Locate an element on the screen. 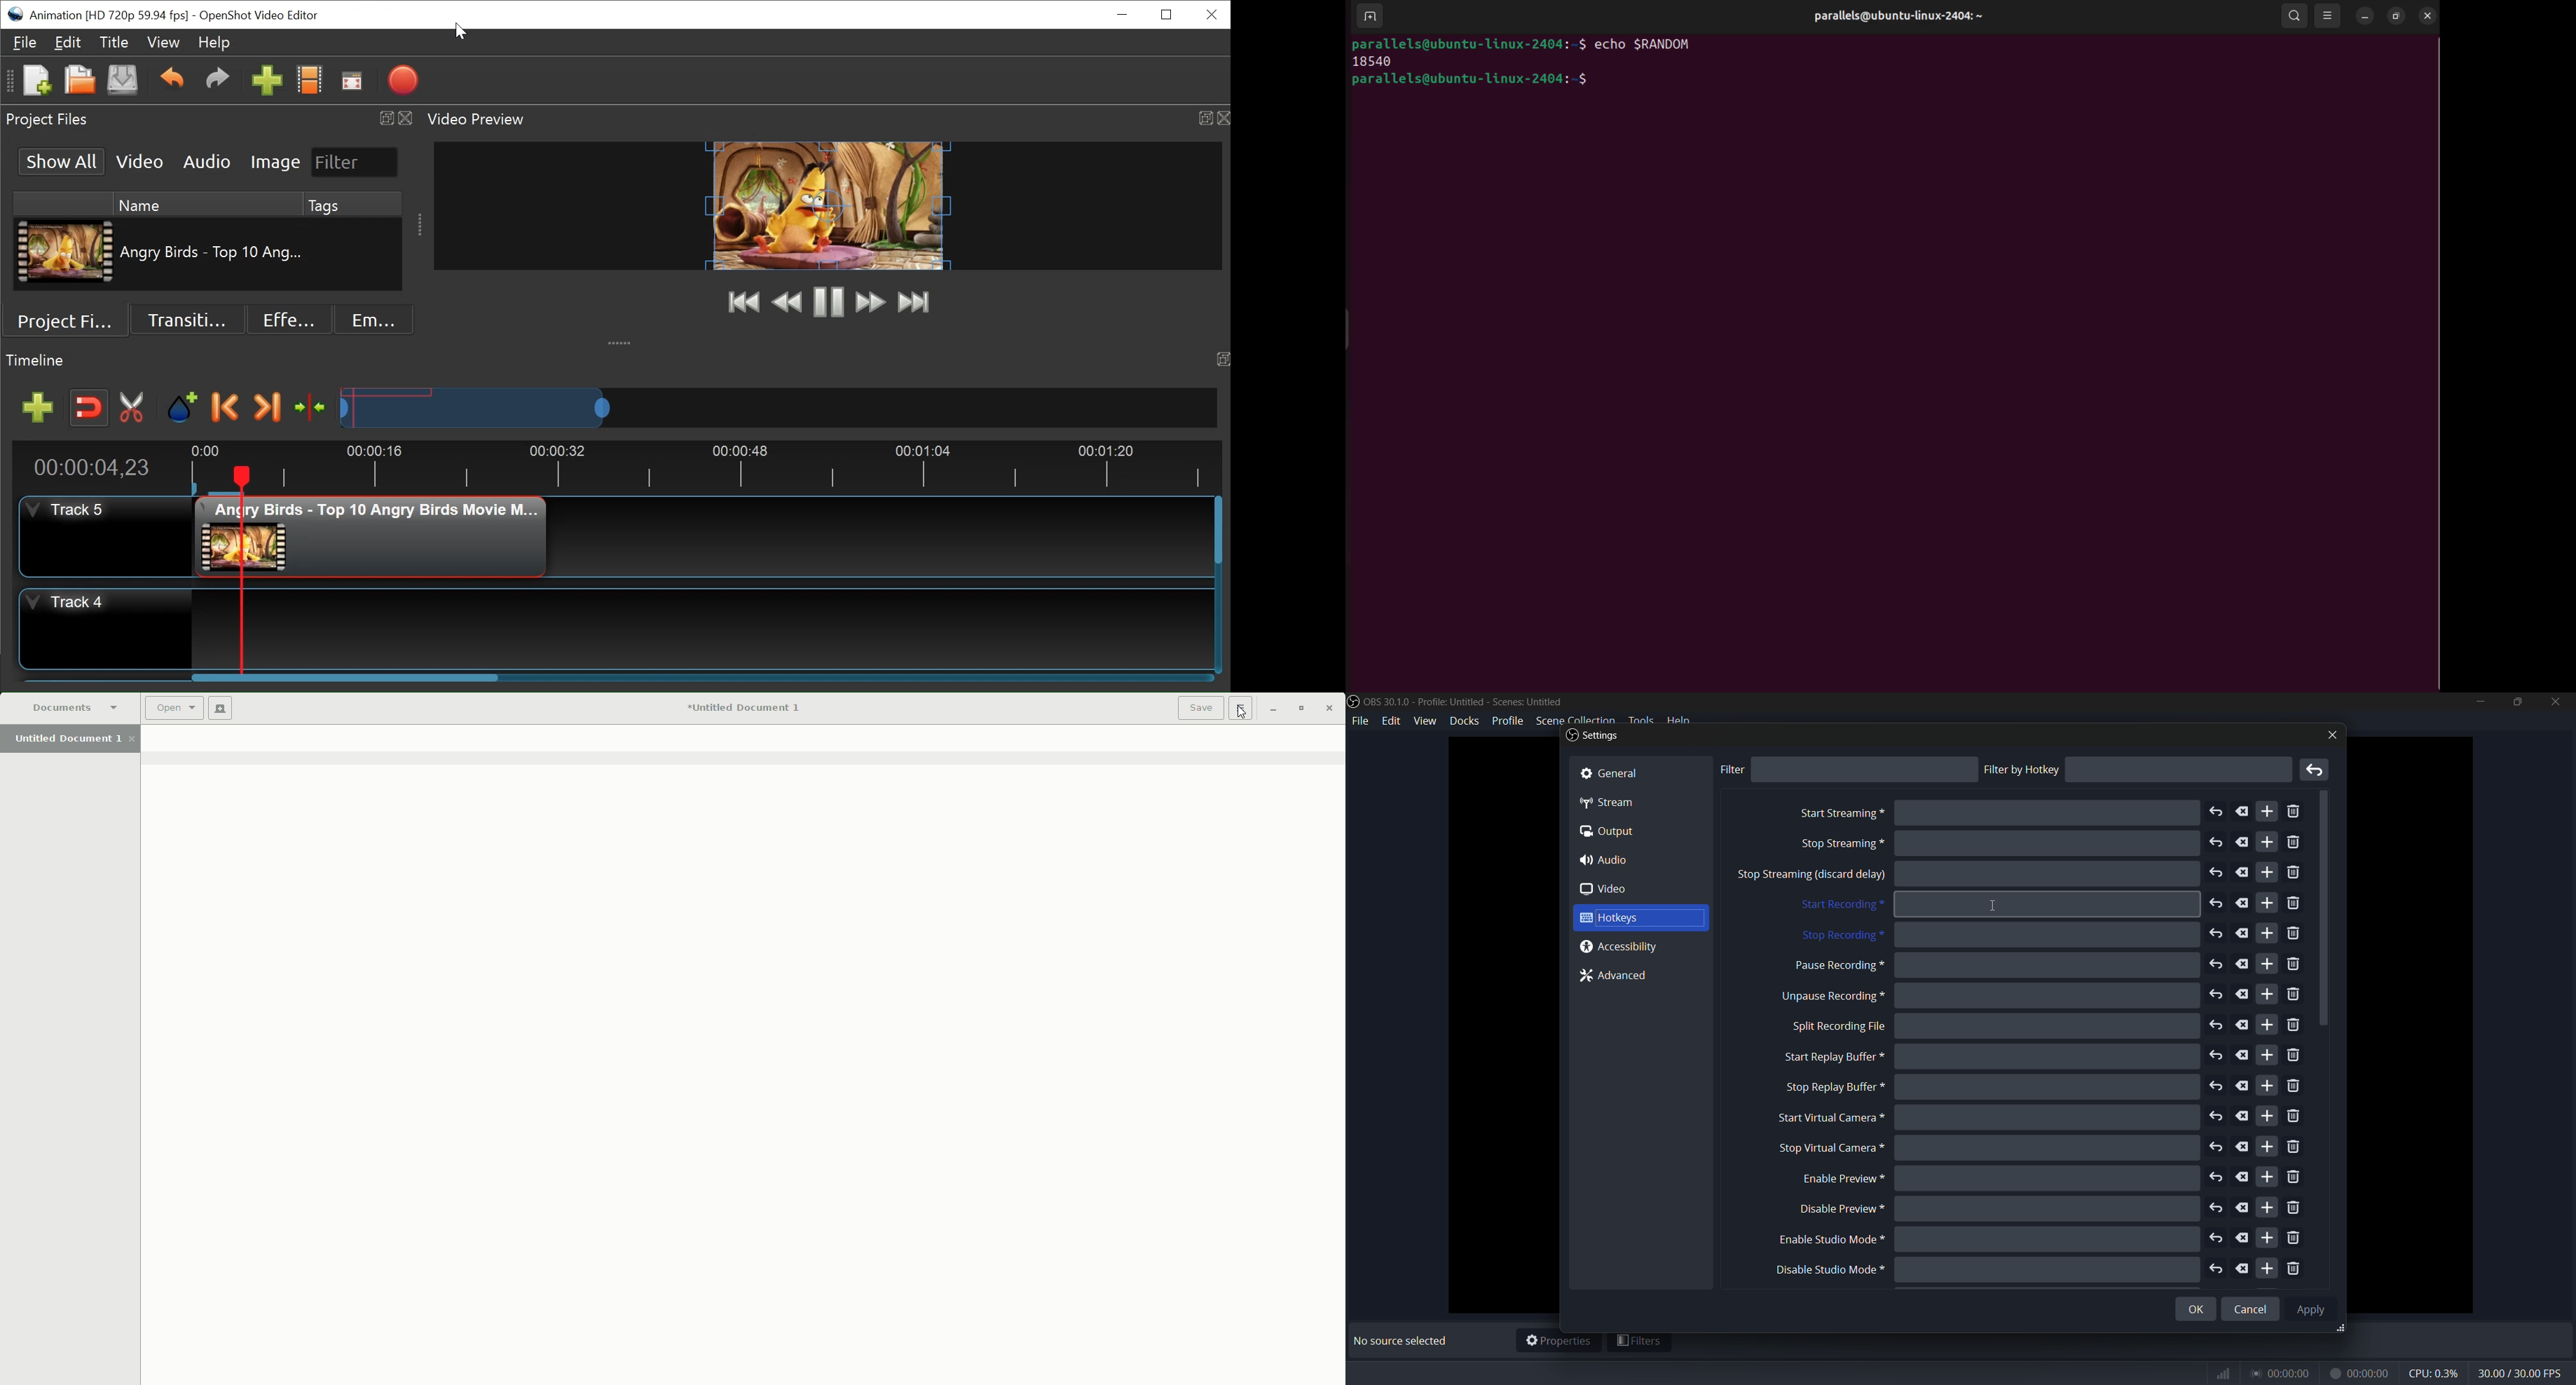 The height and width of the screenshot is (1400, 2576). start recording is located at coordinates (1840, 905).